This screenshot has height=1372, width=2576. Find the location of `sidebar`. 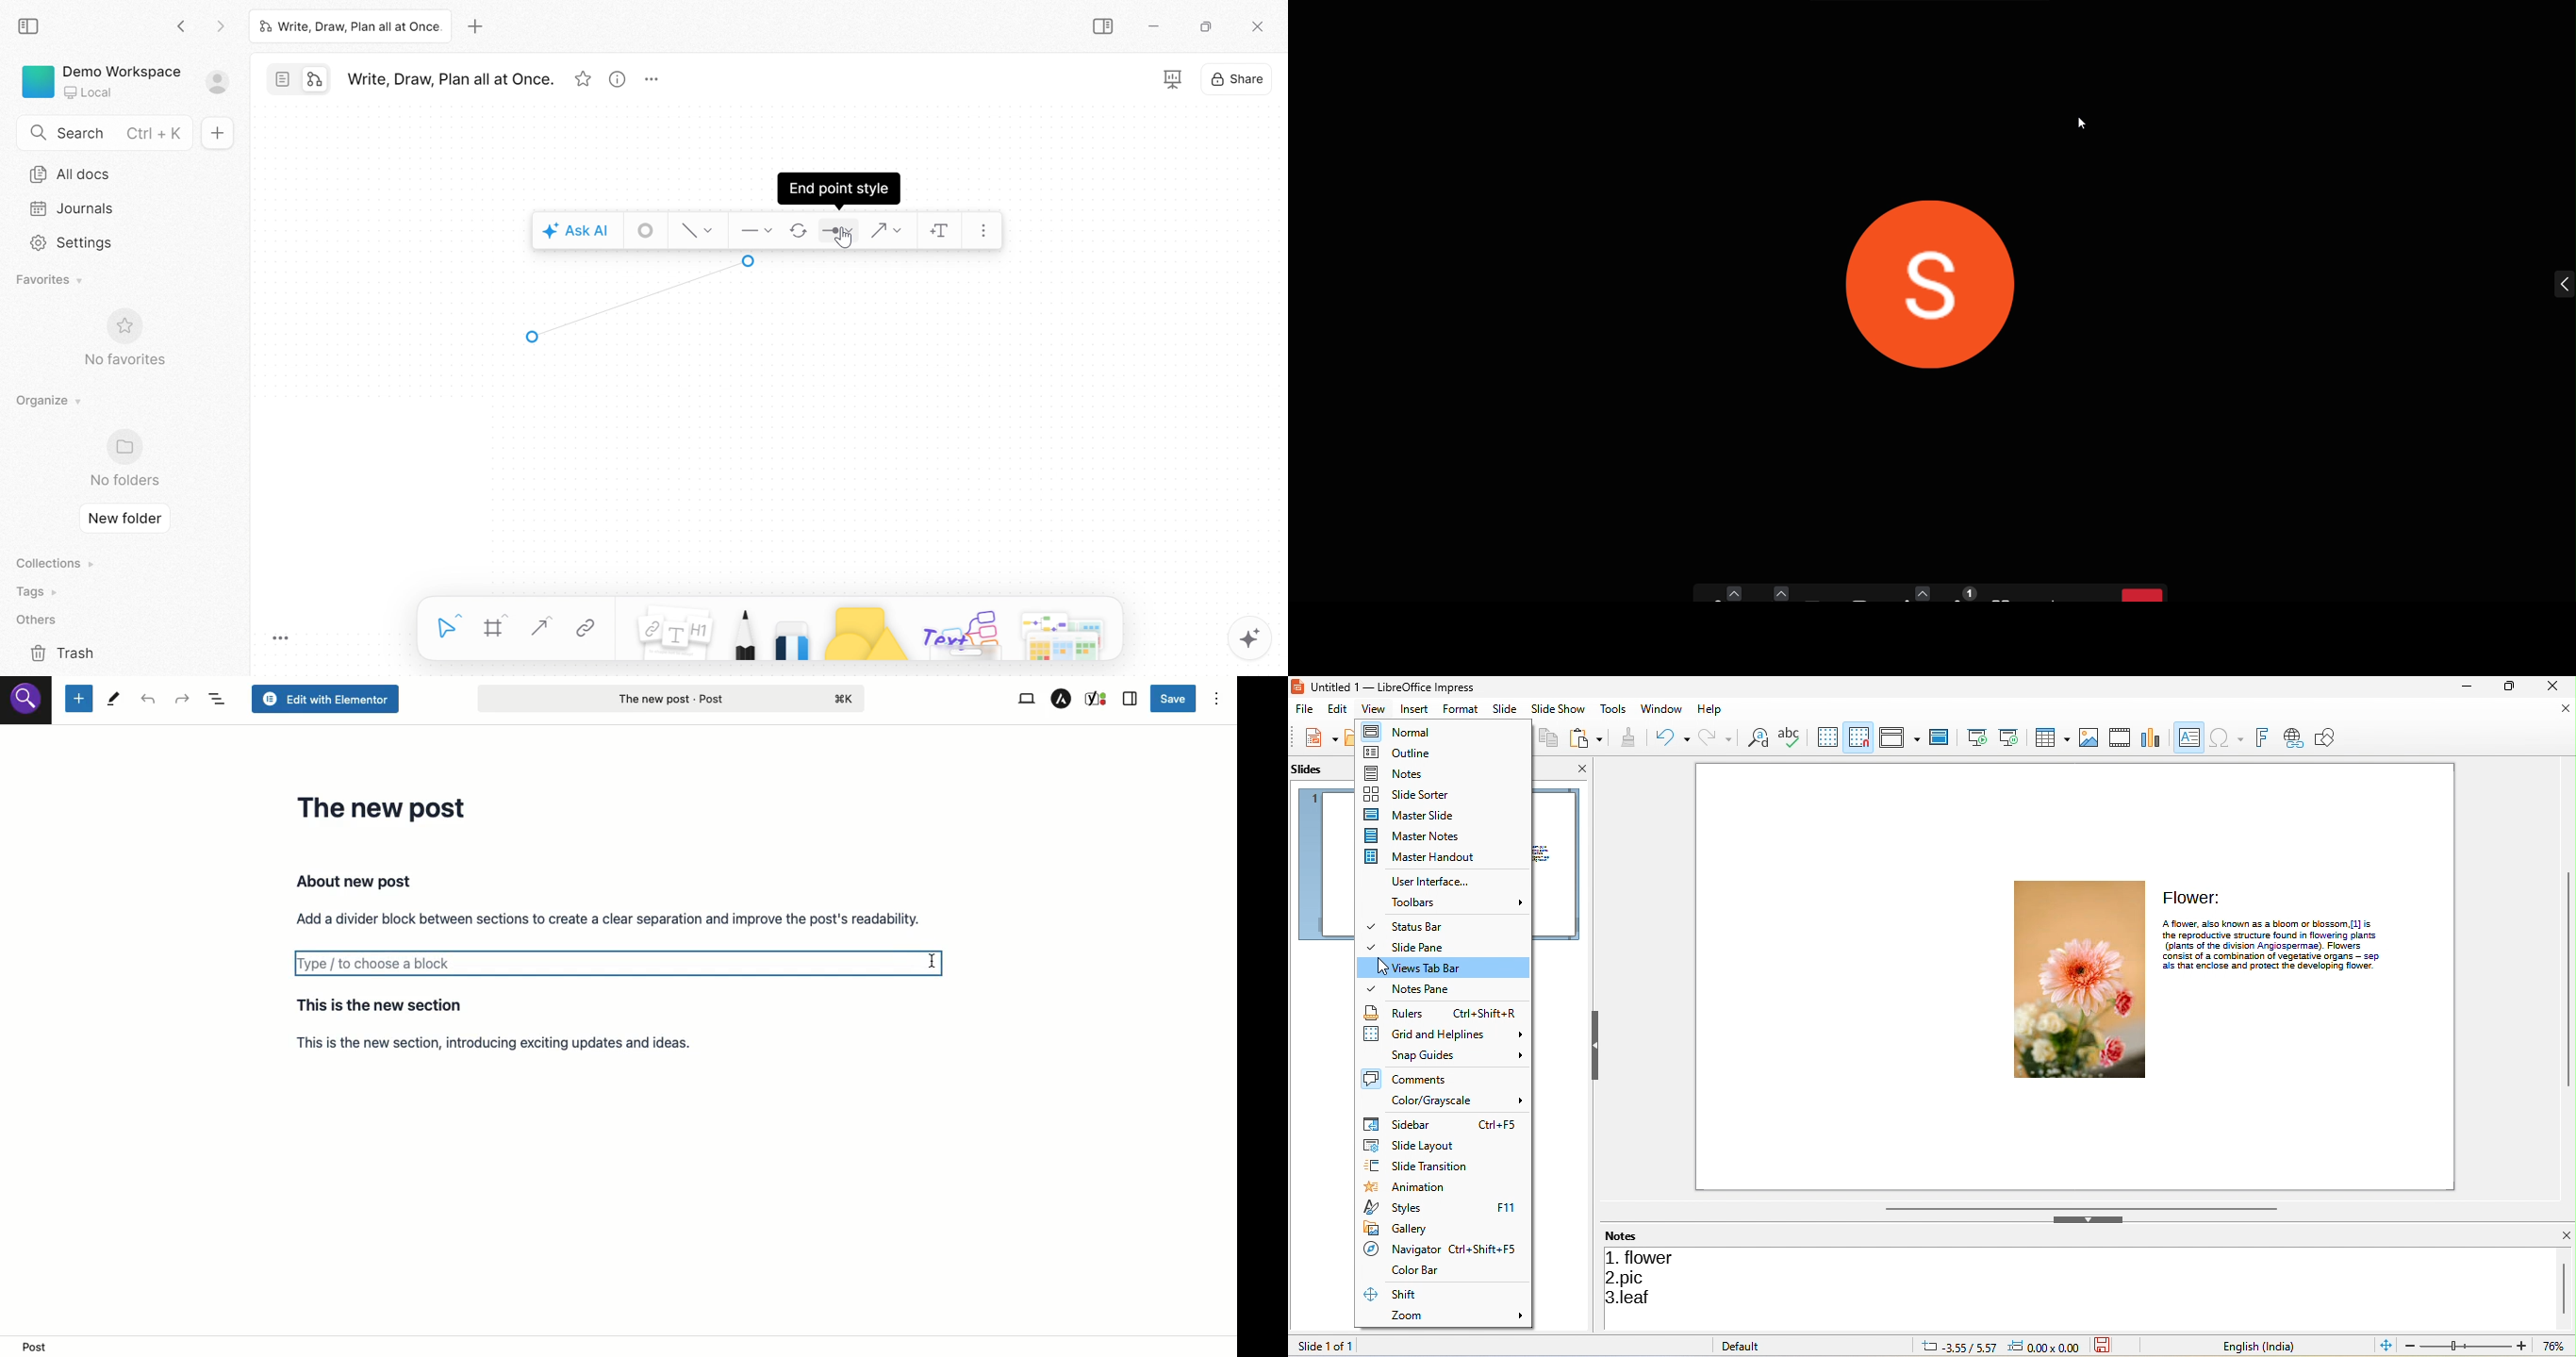

sidebar is located at coordinates (1442, 1123).